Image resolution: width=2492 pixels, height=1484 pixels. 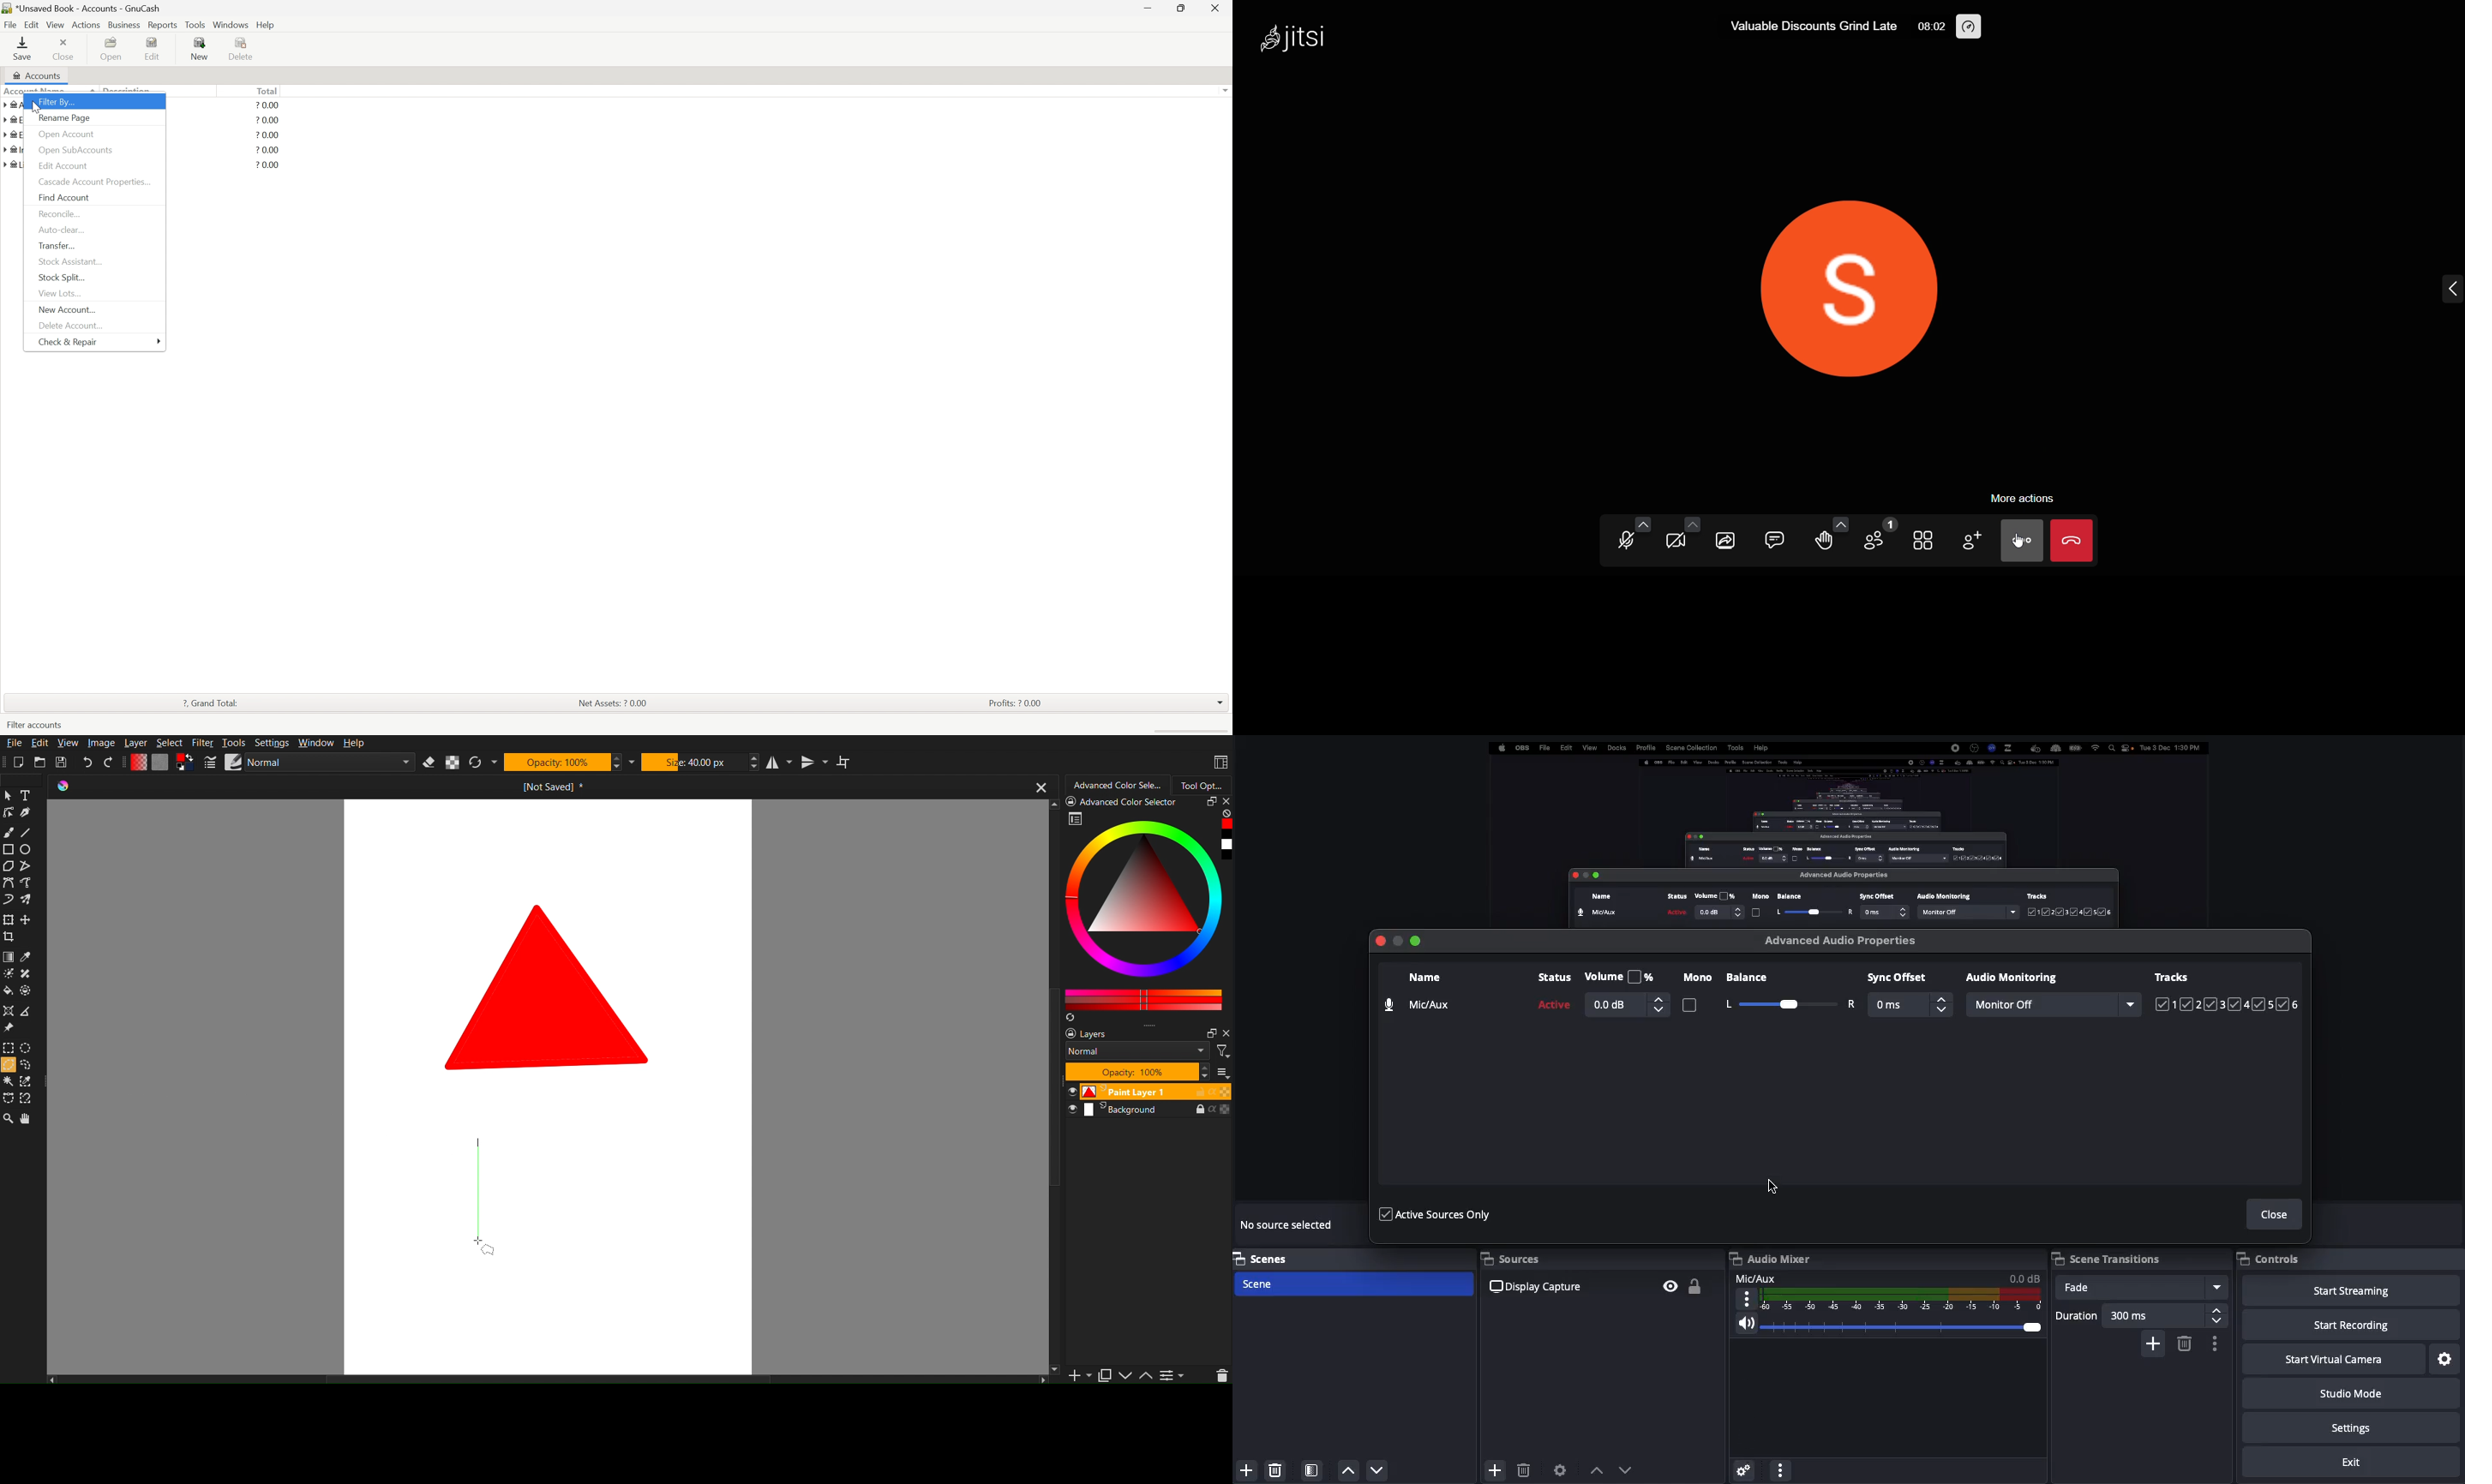 What do you see at coordinates (1627, 992) in the screenshot?
I see `Volume` at bounding box center [1627, 992].